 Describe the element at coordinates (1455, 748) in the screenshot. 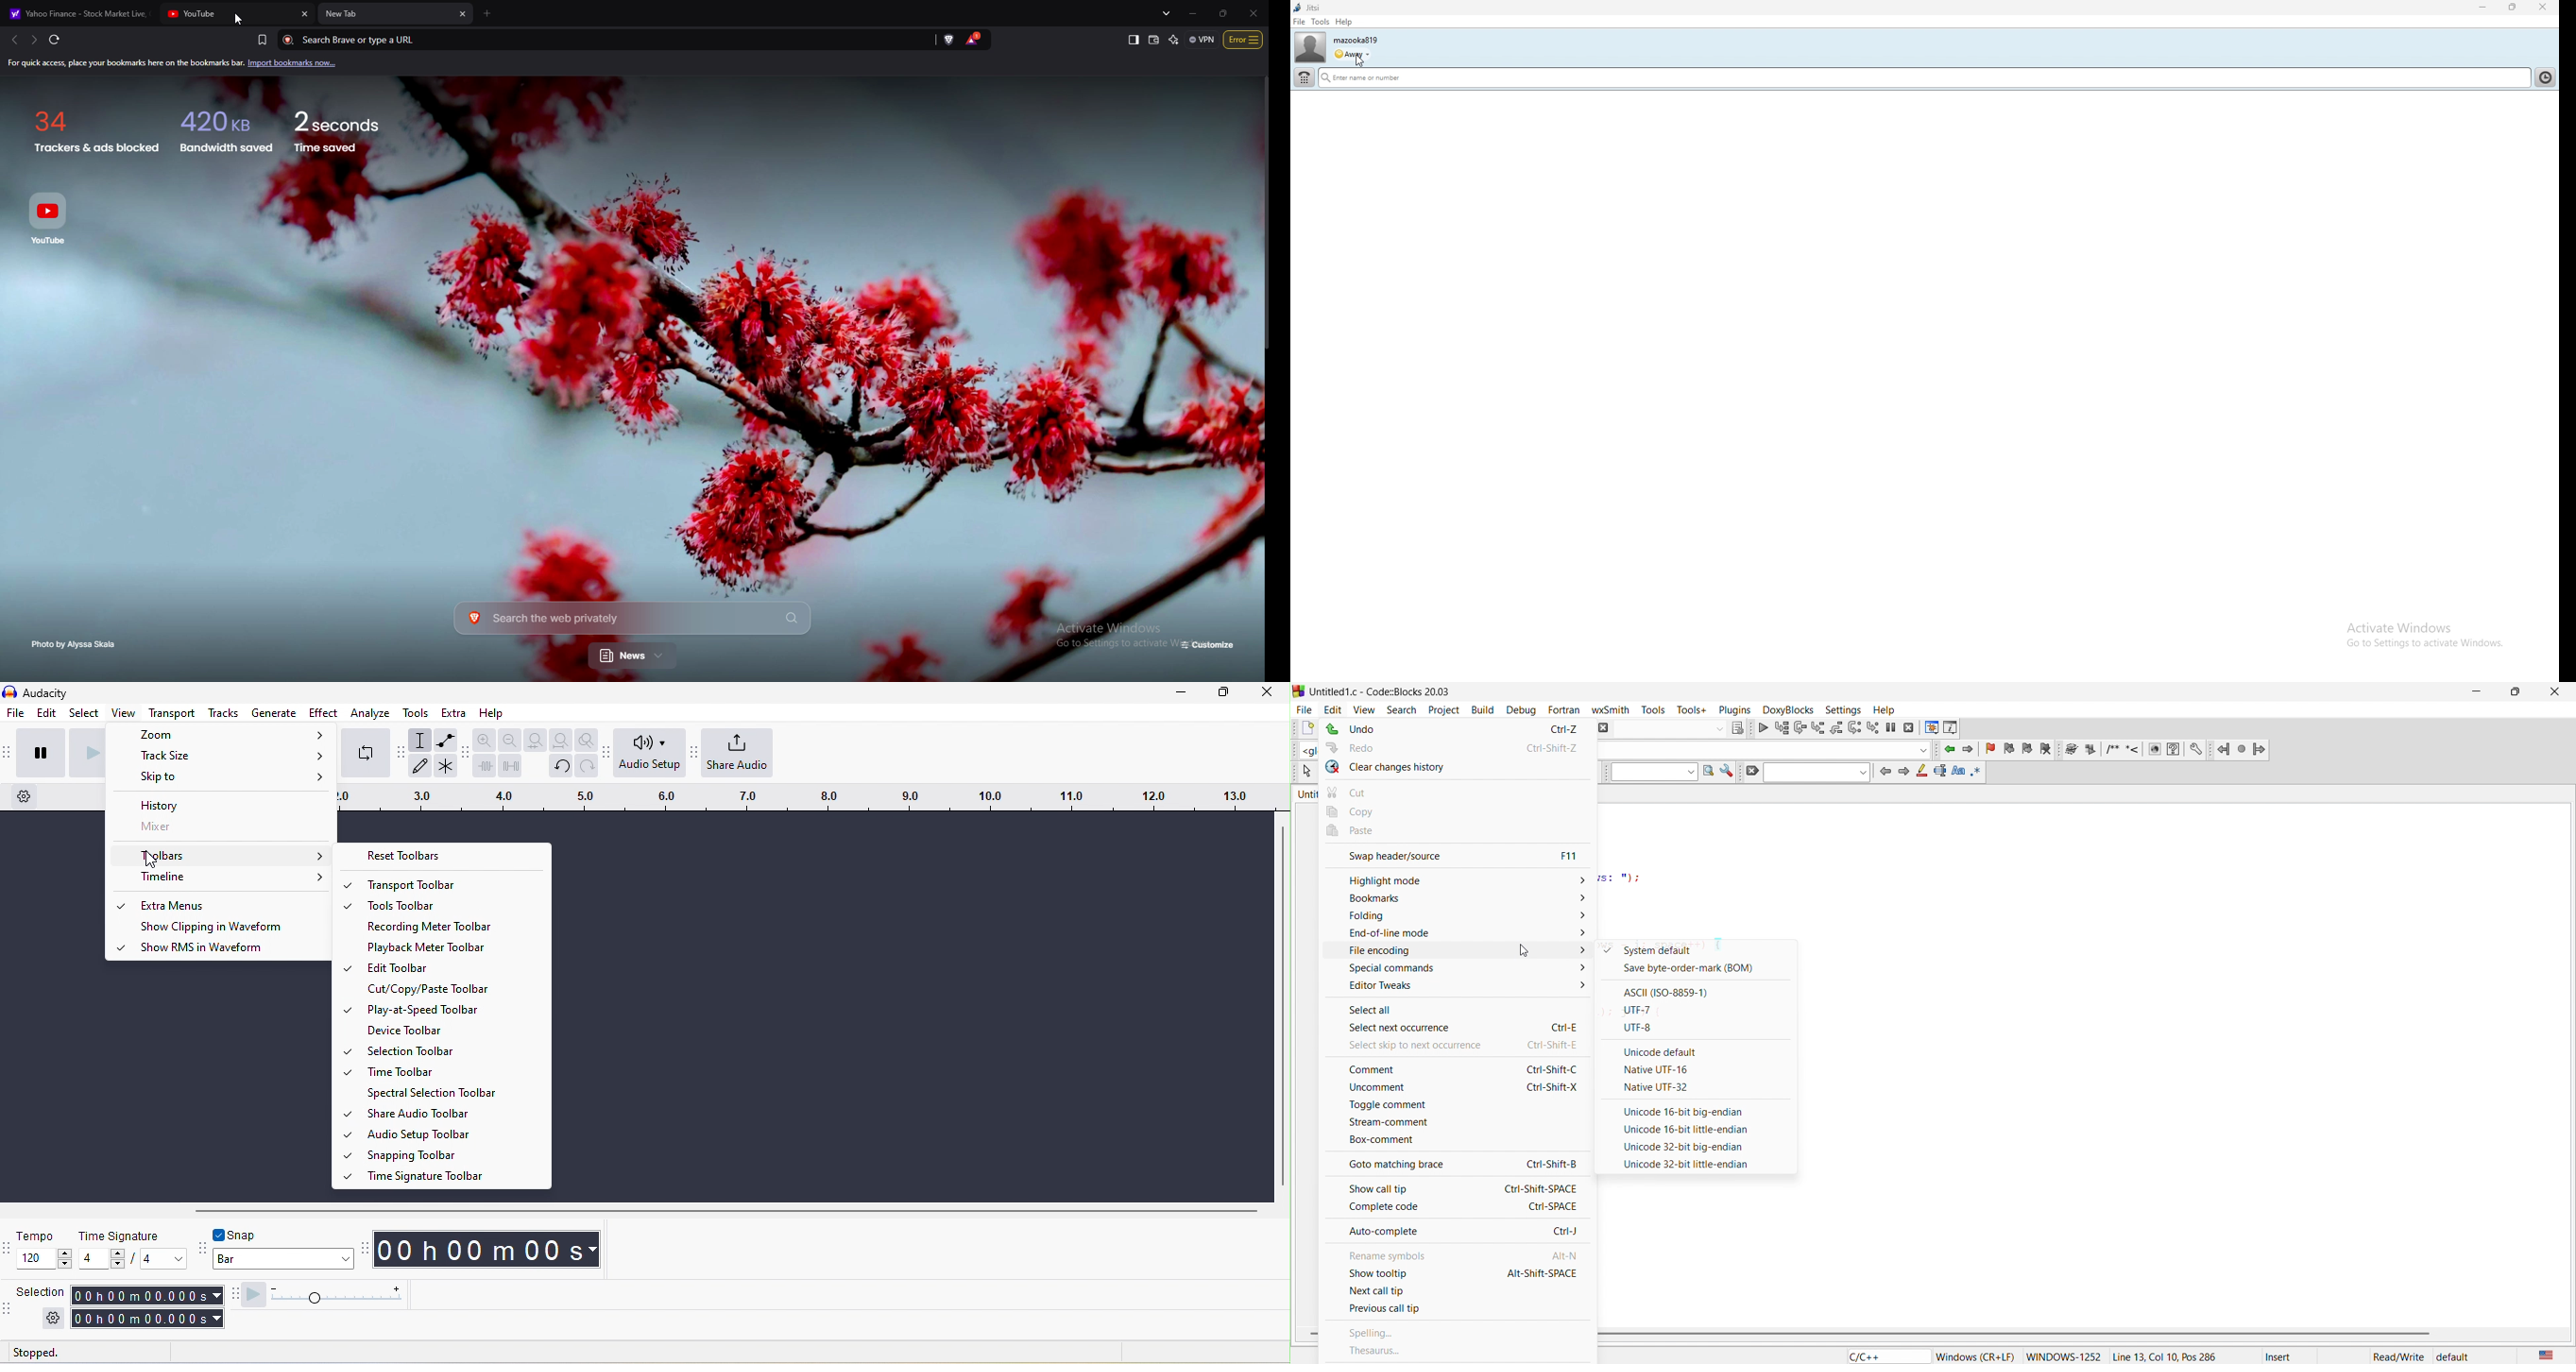

I see `redo` at that location.